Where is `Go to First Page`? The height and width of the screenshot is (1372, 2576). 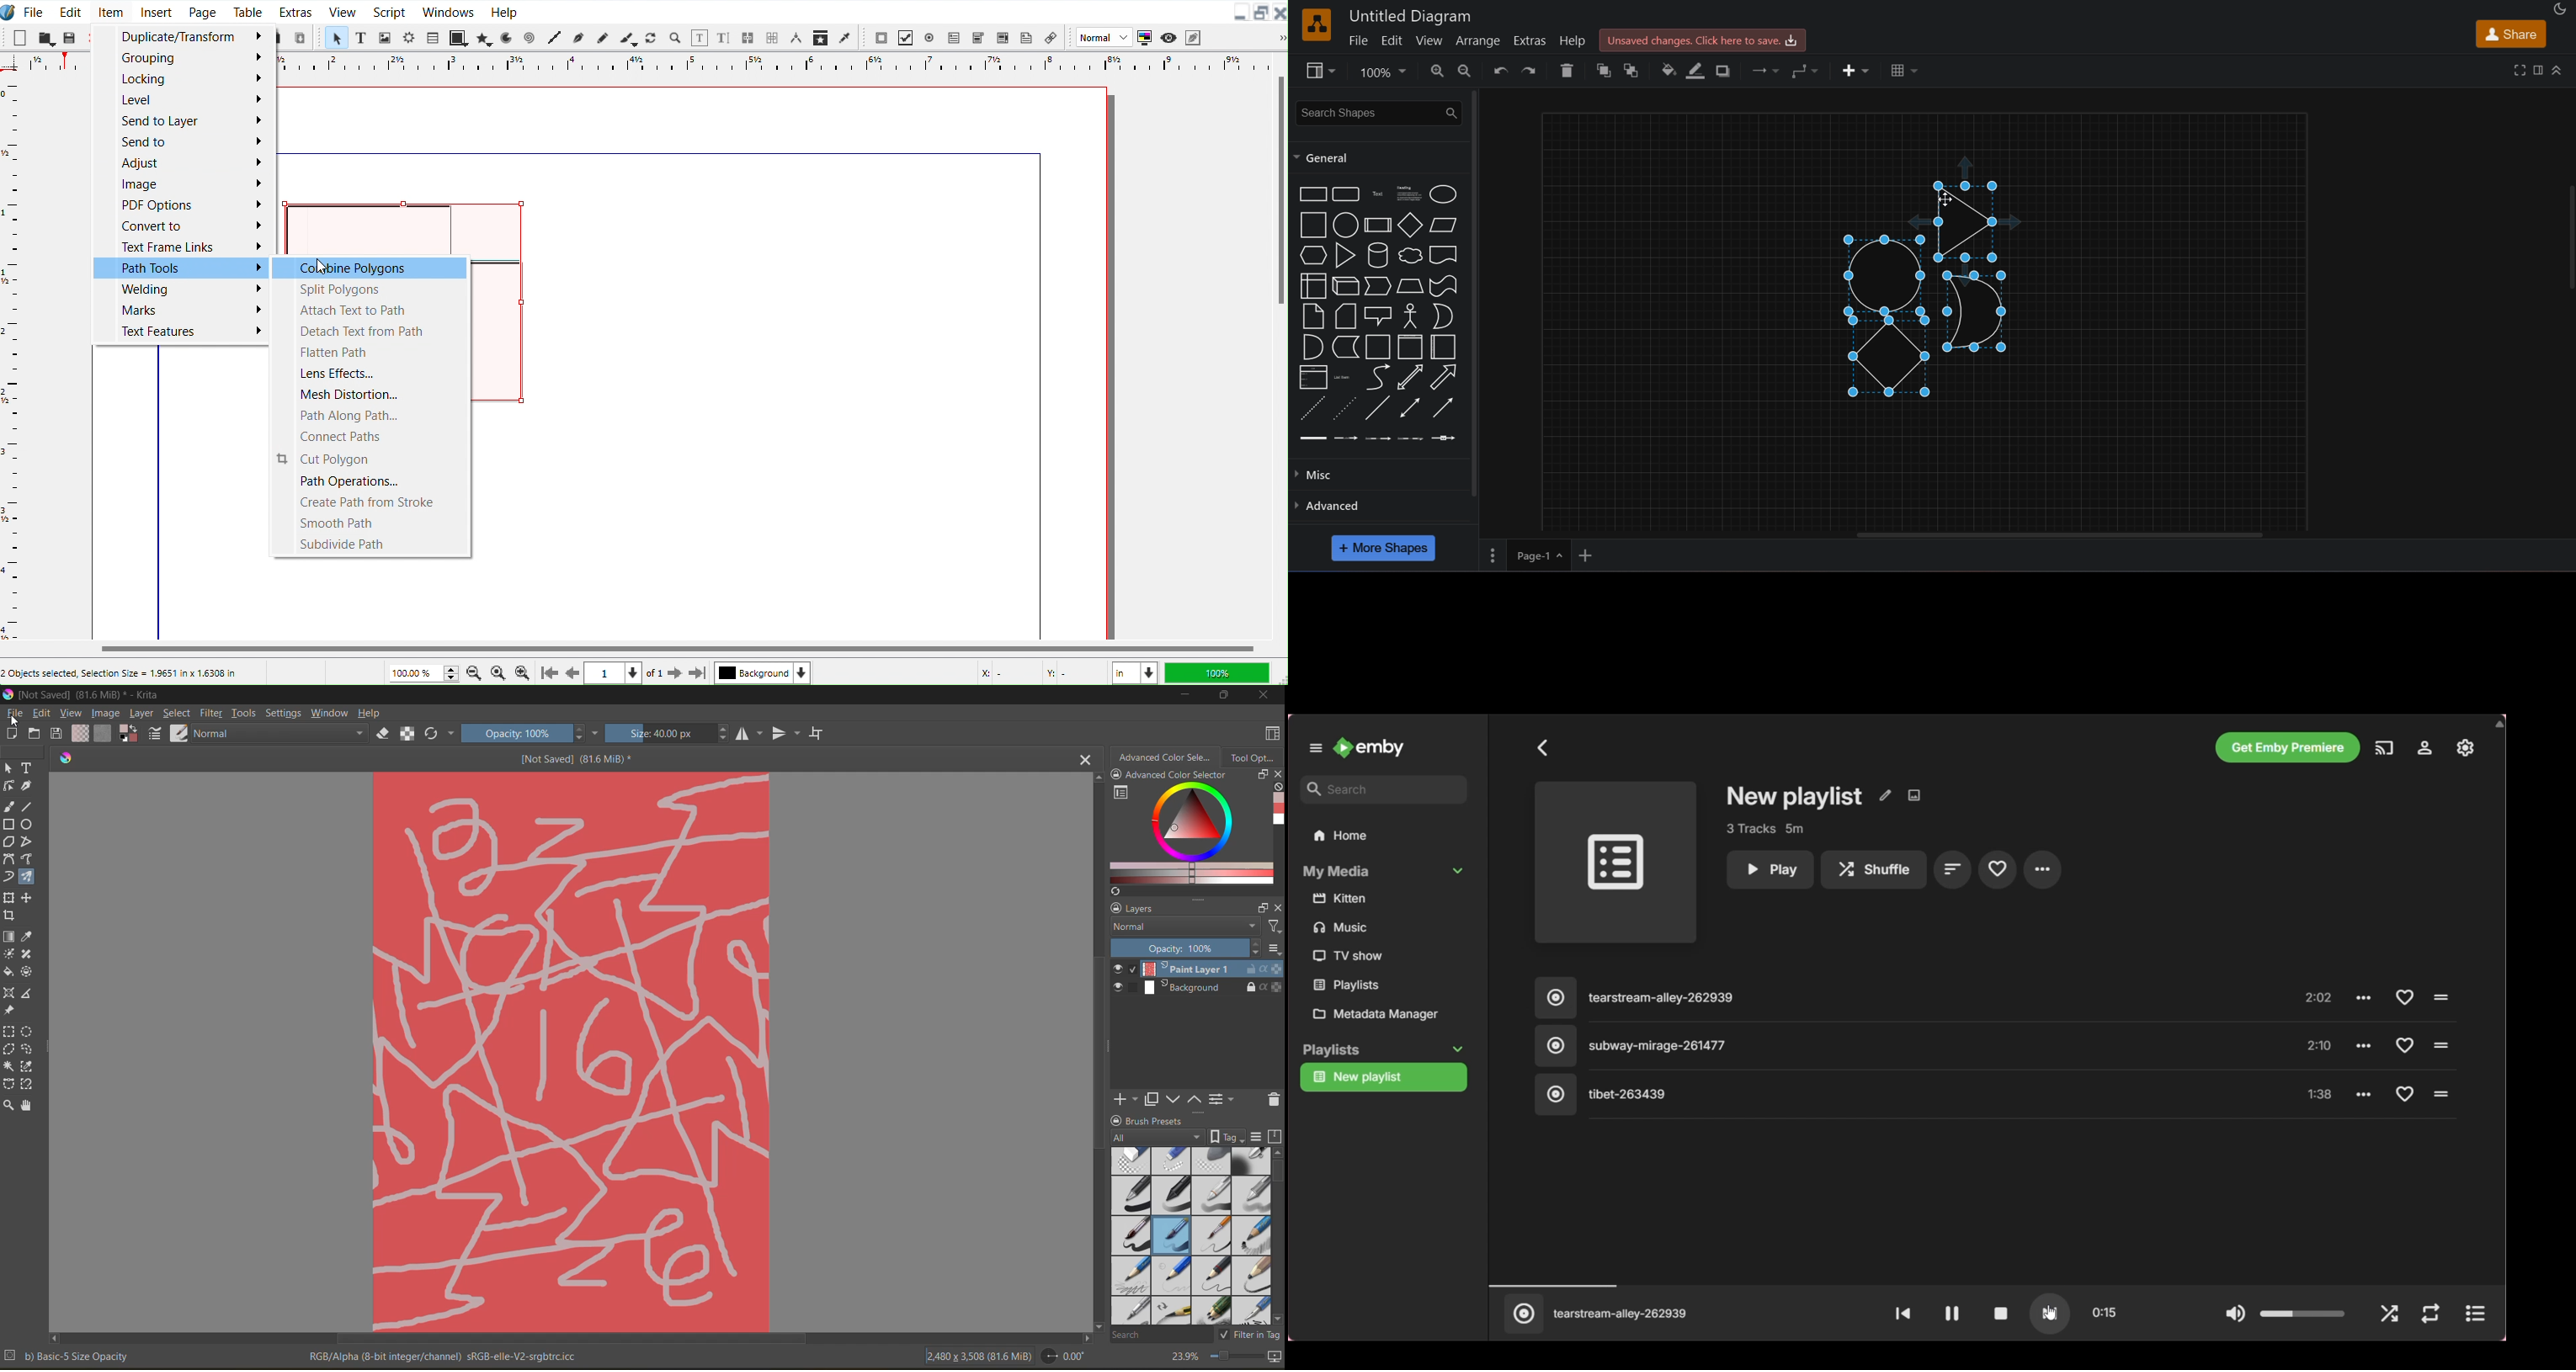 Go to First Page is located at coordinates (548, 673).